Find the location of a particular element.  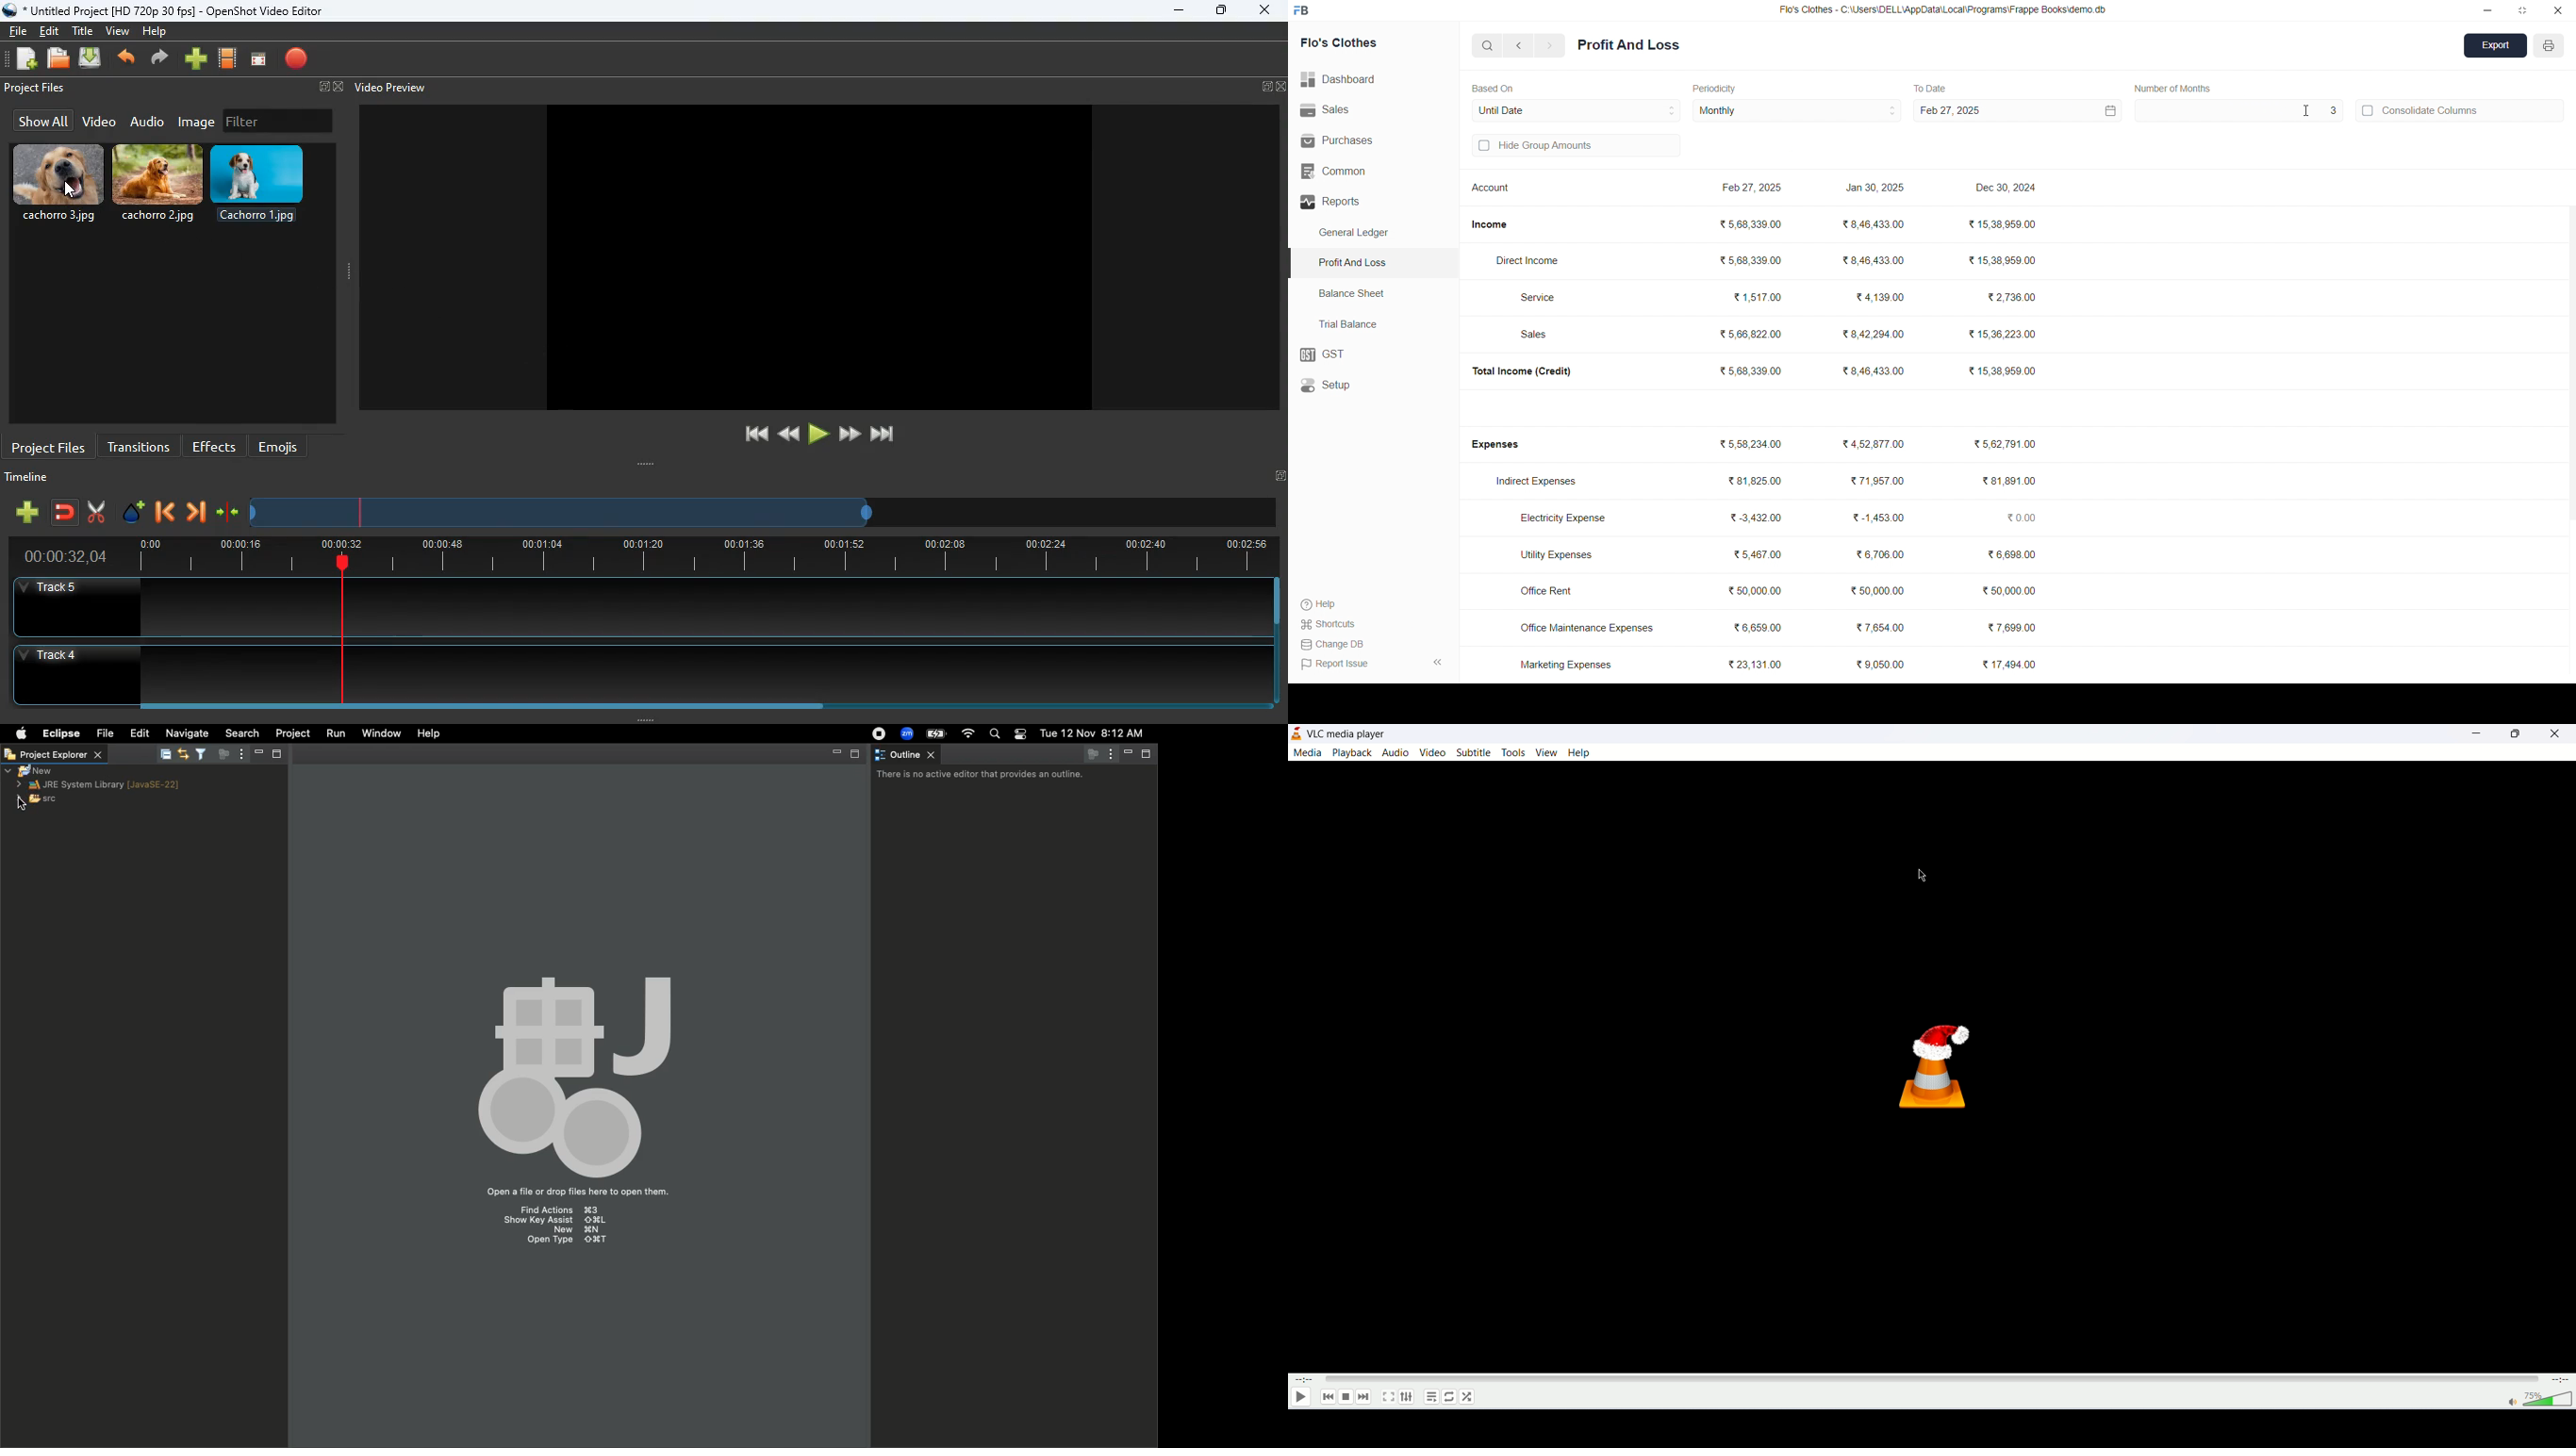

Income is located at coordinates (1495, 225).